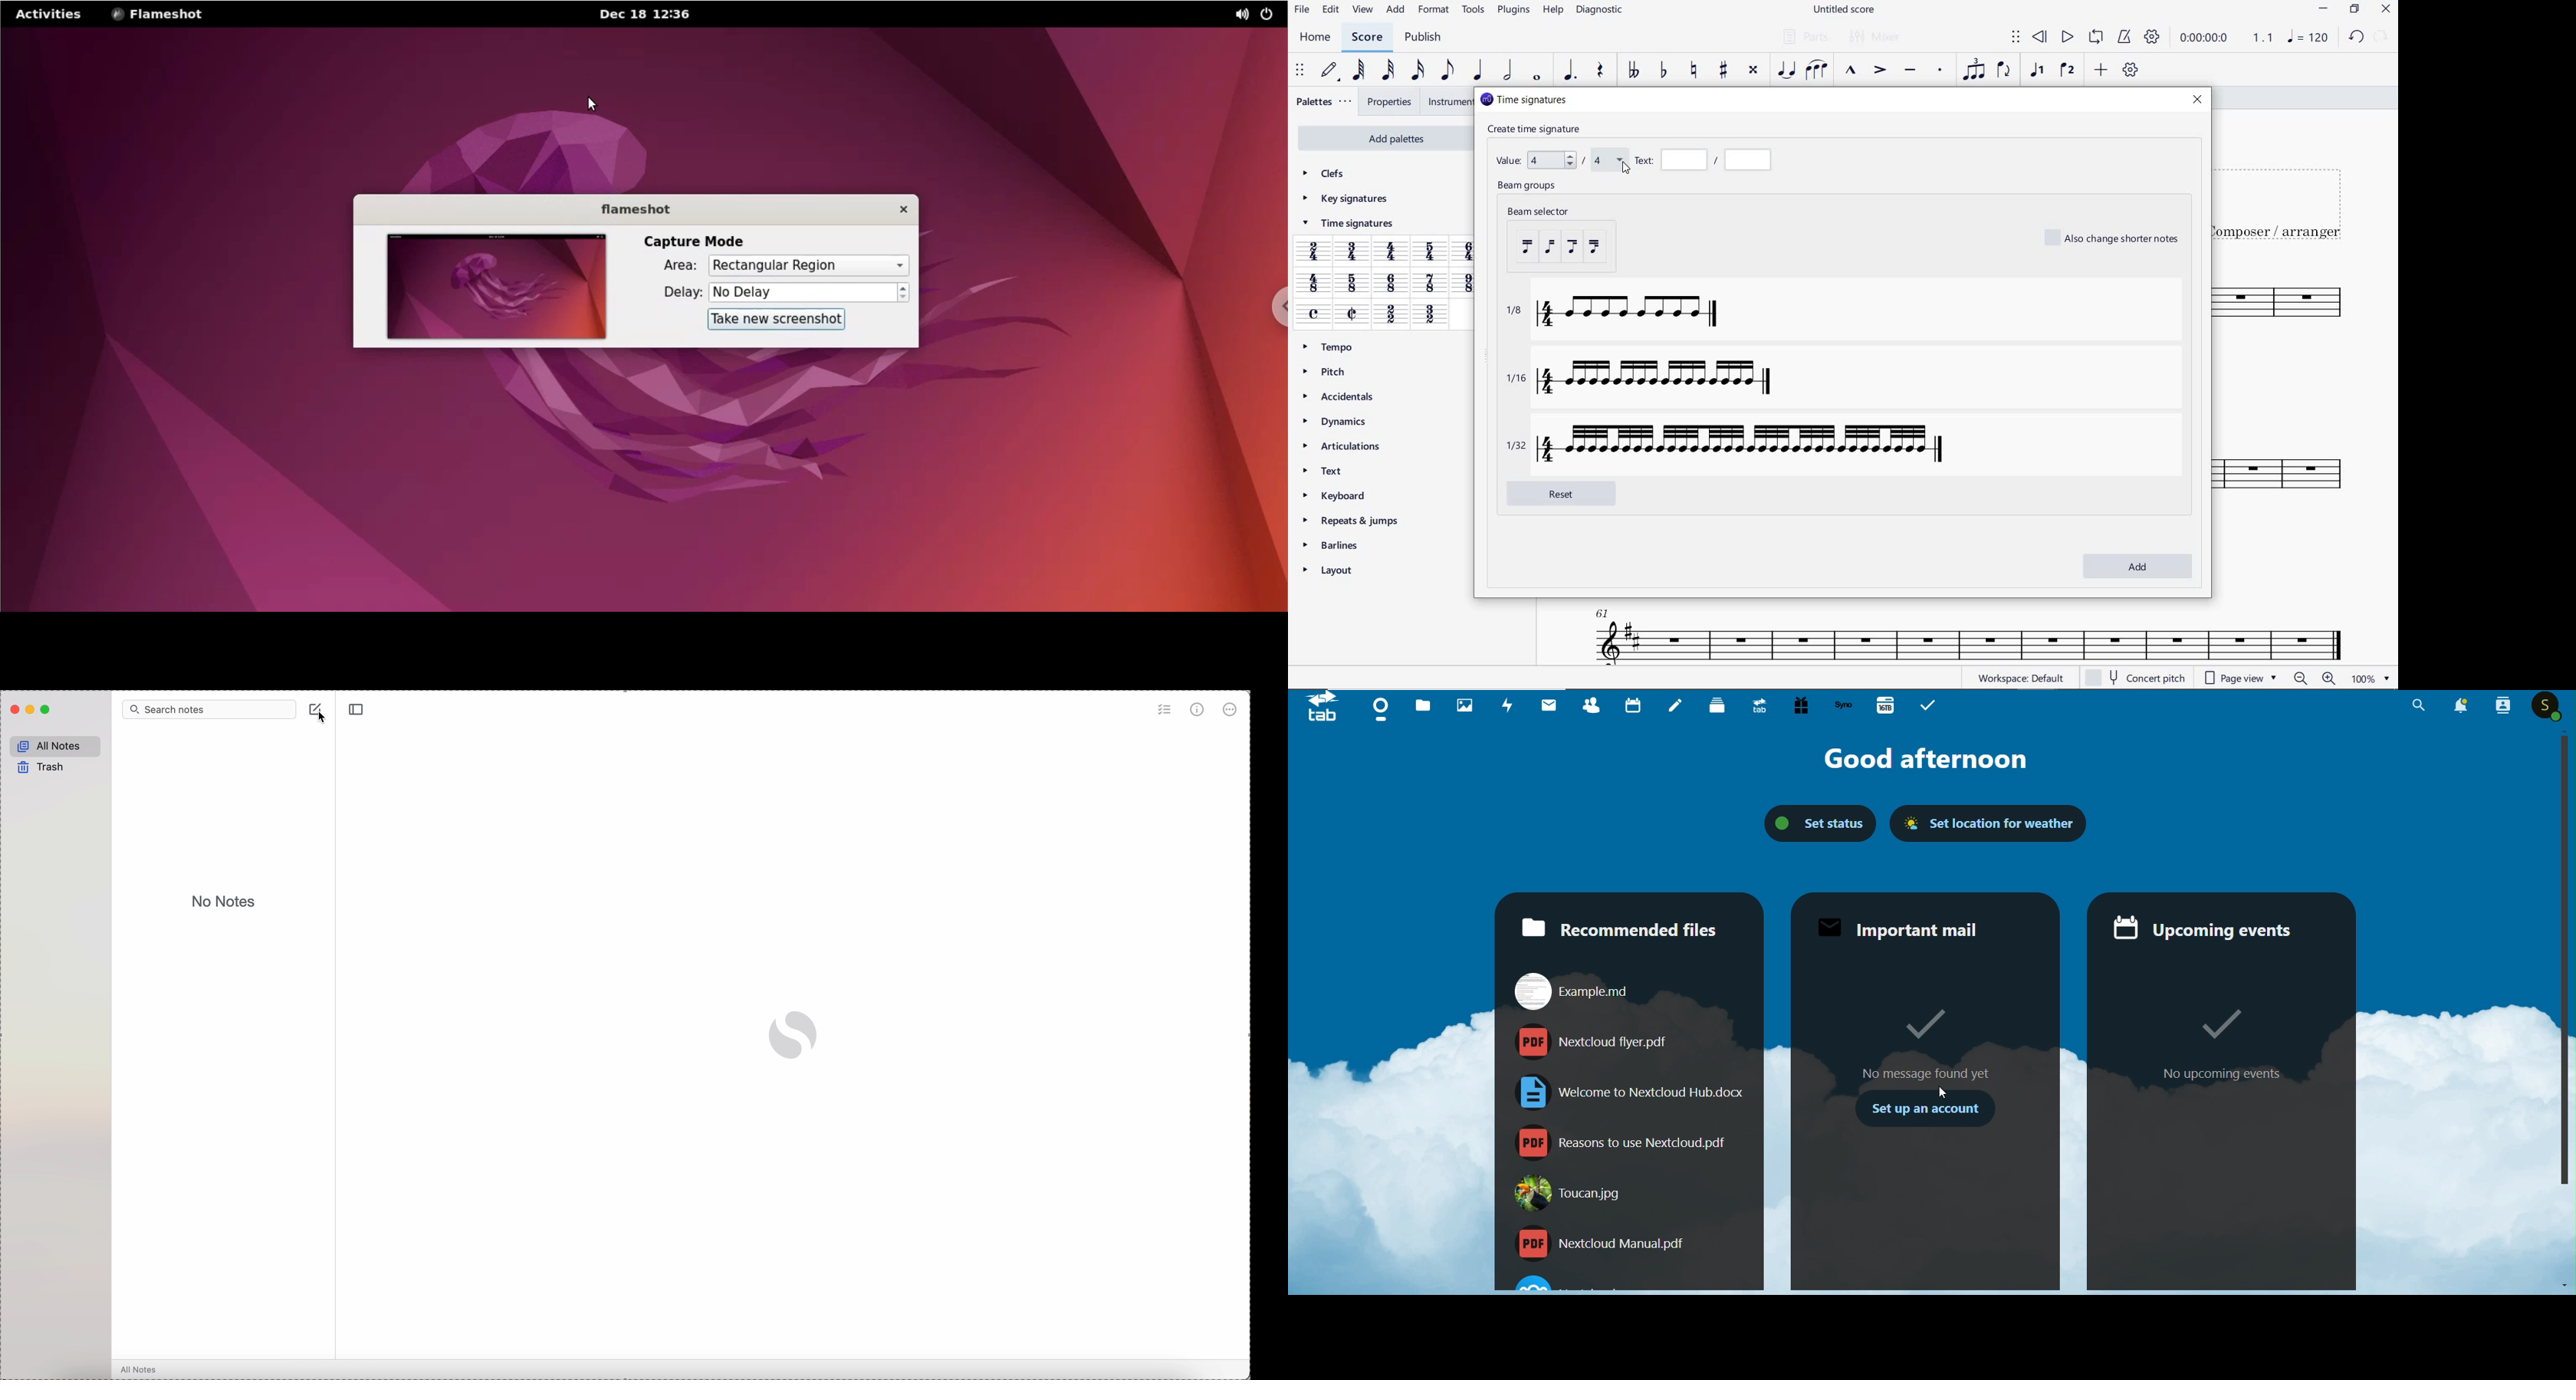 Image resolution: width=2576 pixels, height=1400 pixels. I want to click on SLUR, so click(1816, 70).